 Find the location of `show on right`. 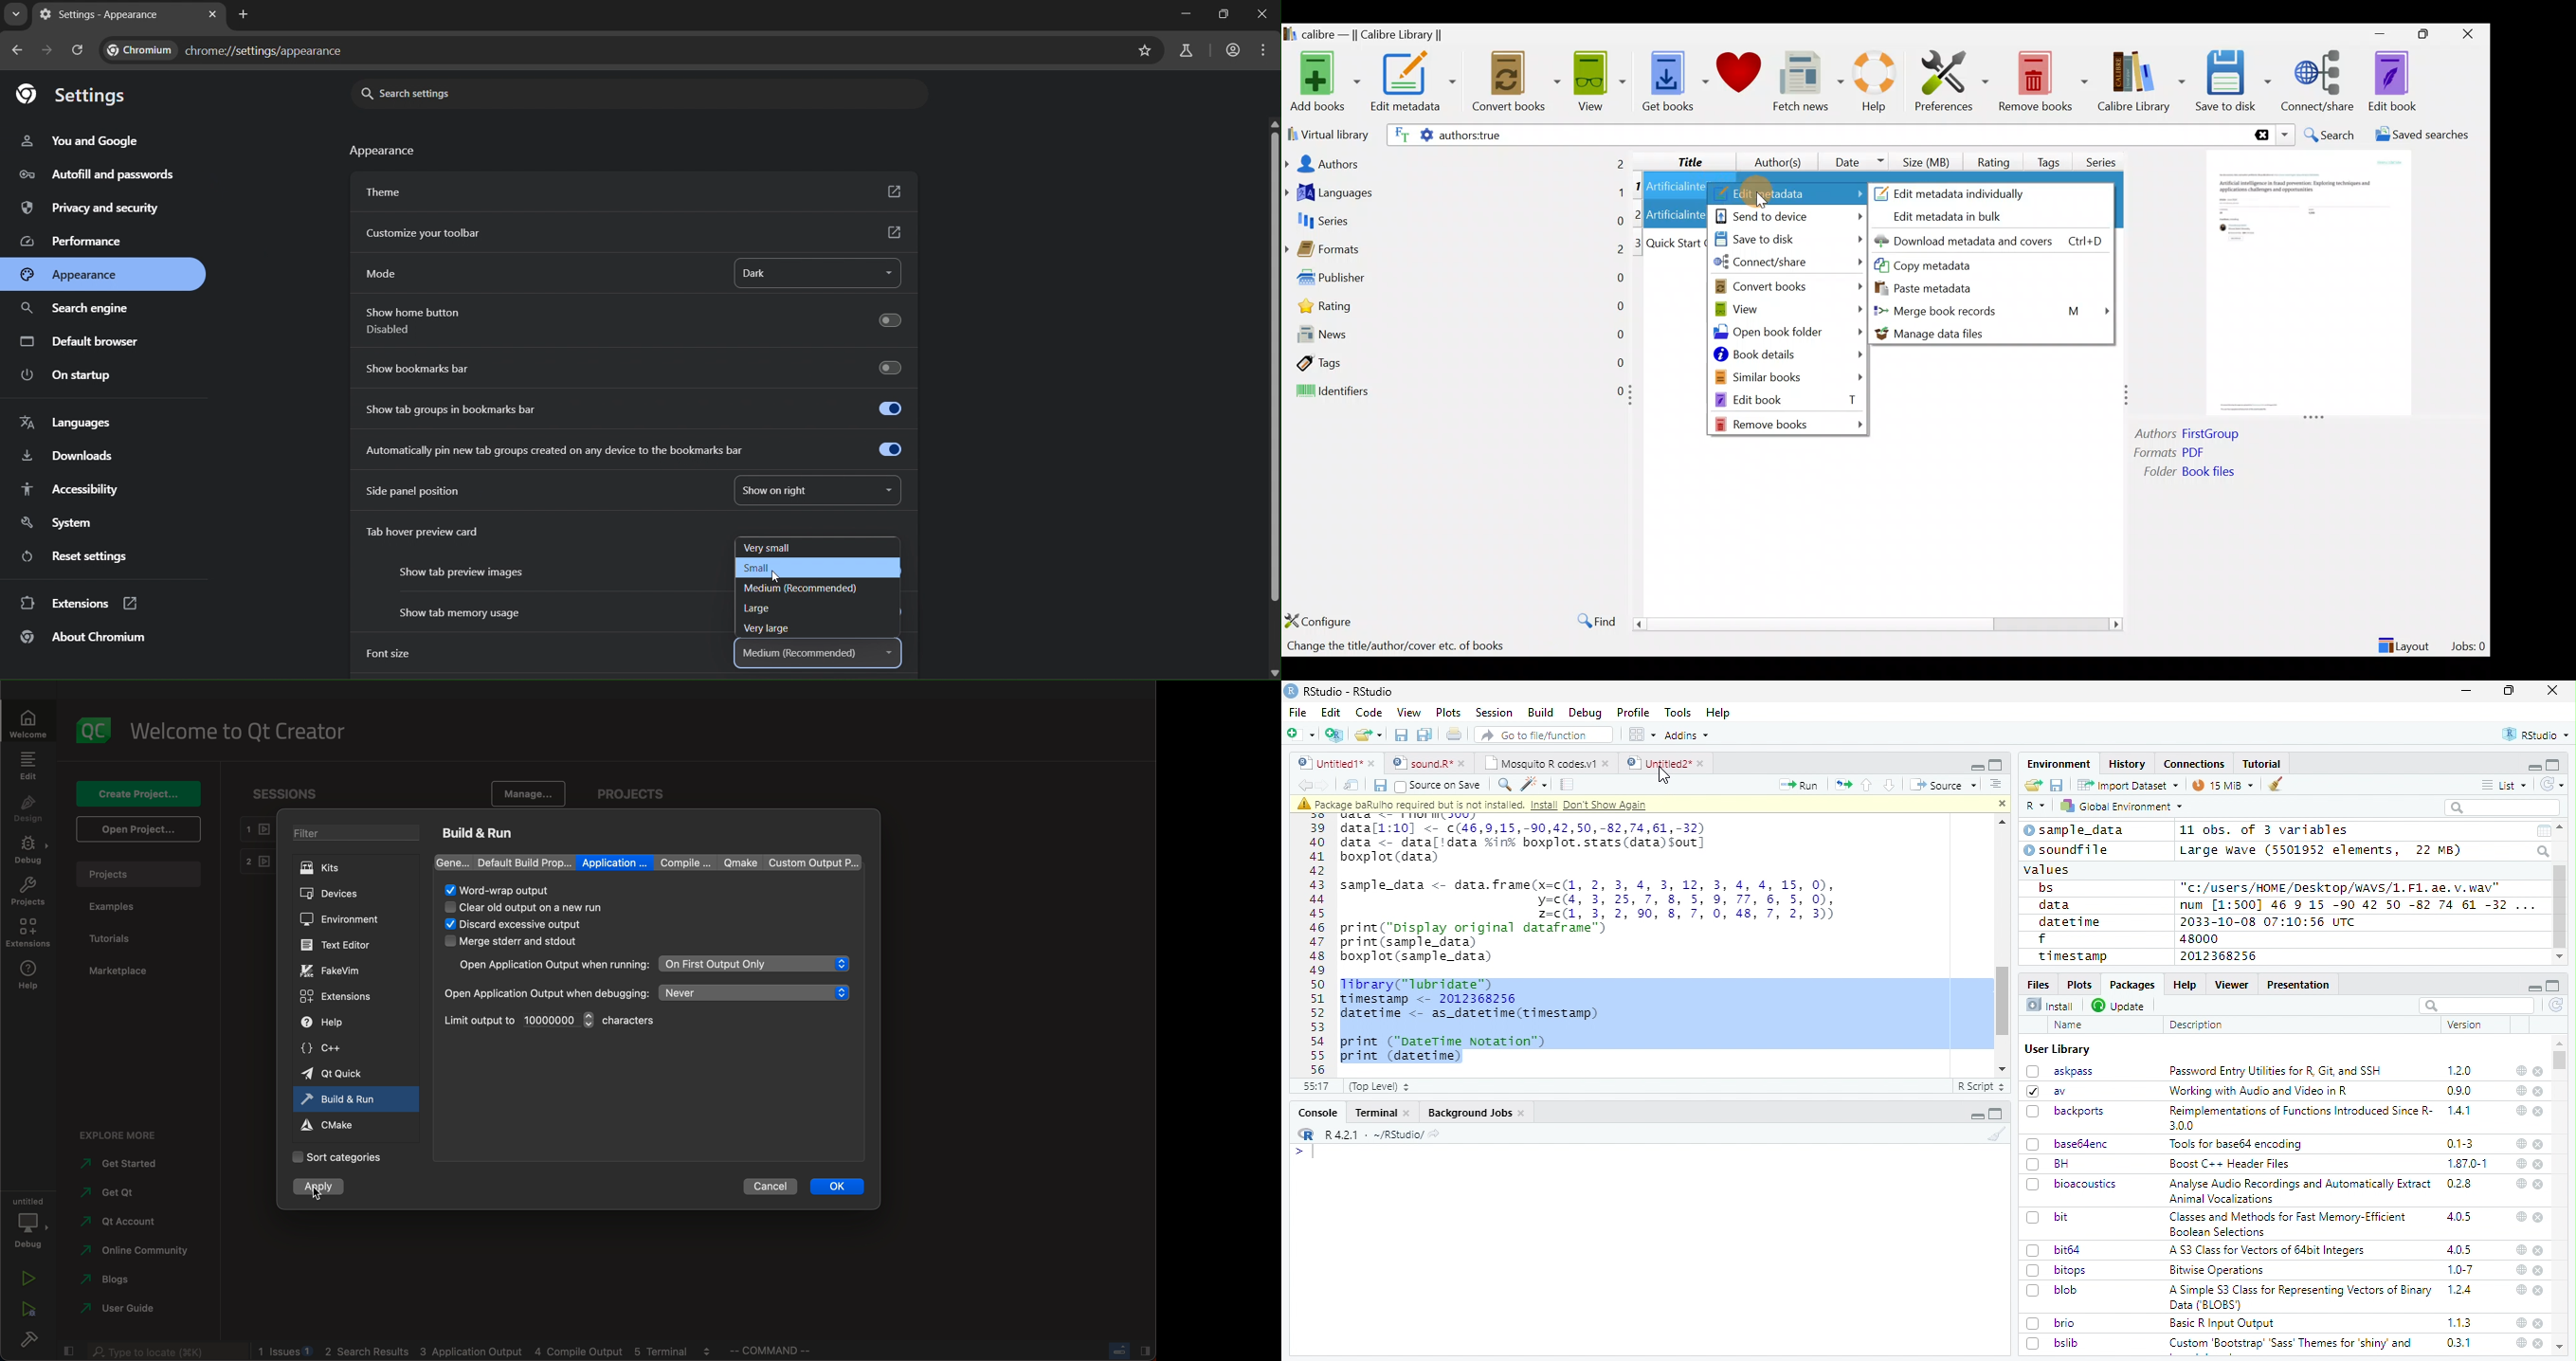

show on right is located at coordinates (812, 493).